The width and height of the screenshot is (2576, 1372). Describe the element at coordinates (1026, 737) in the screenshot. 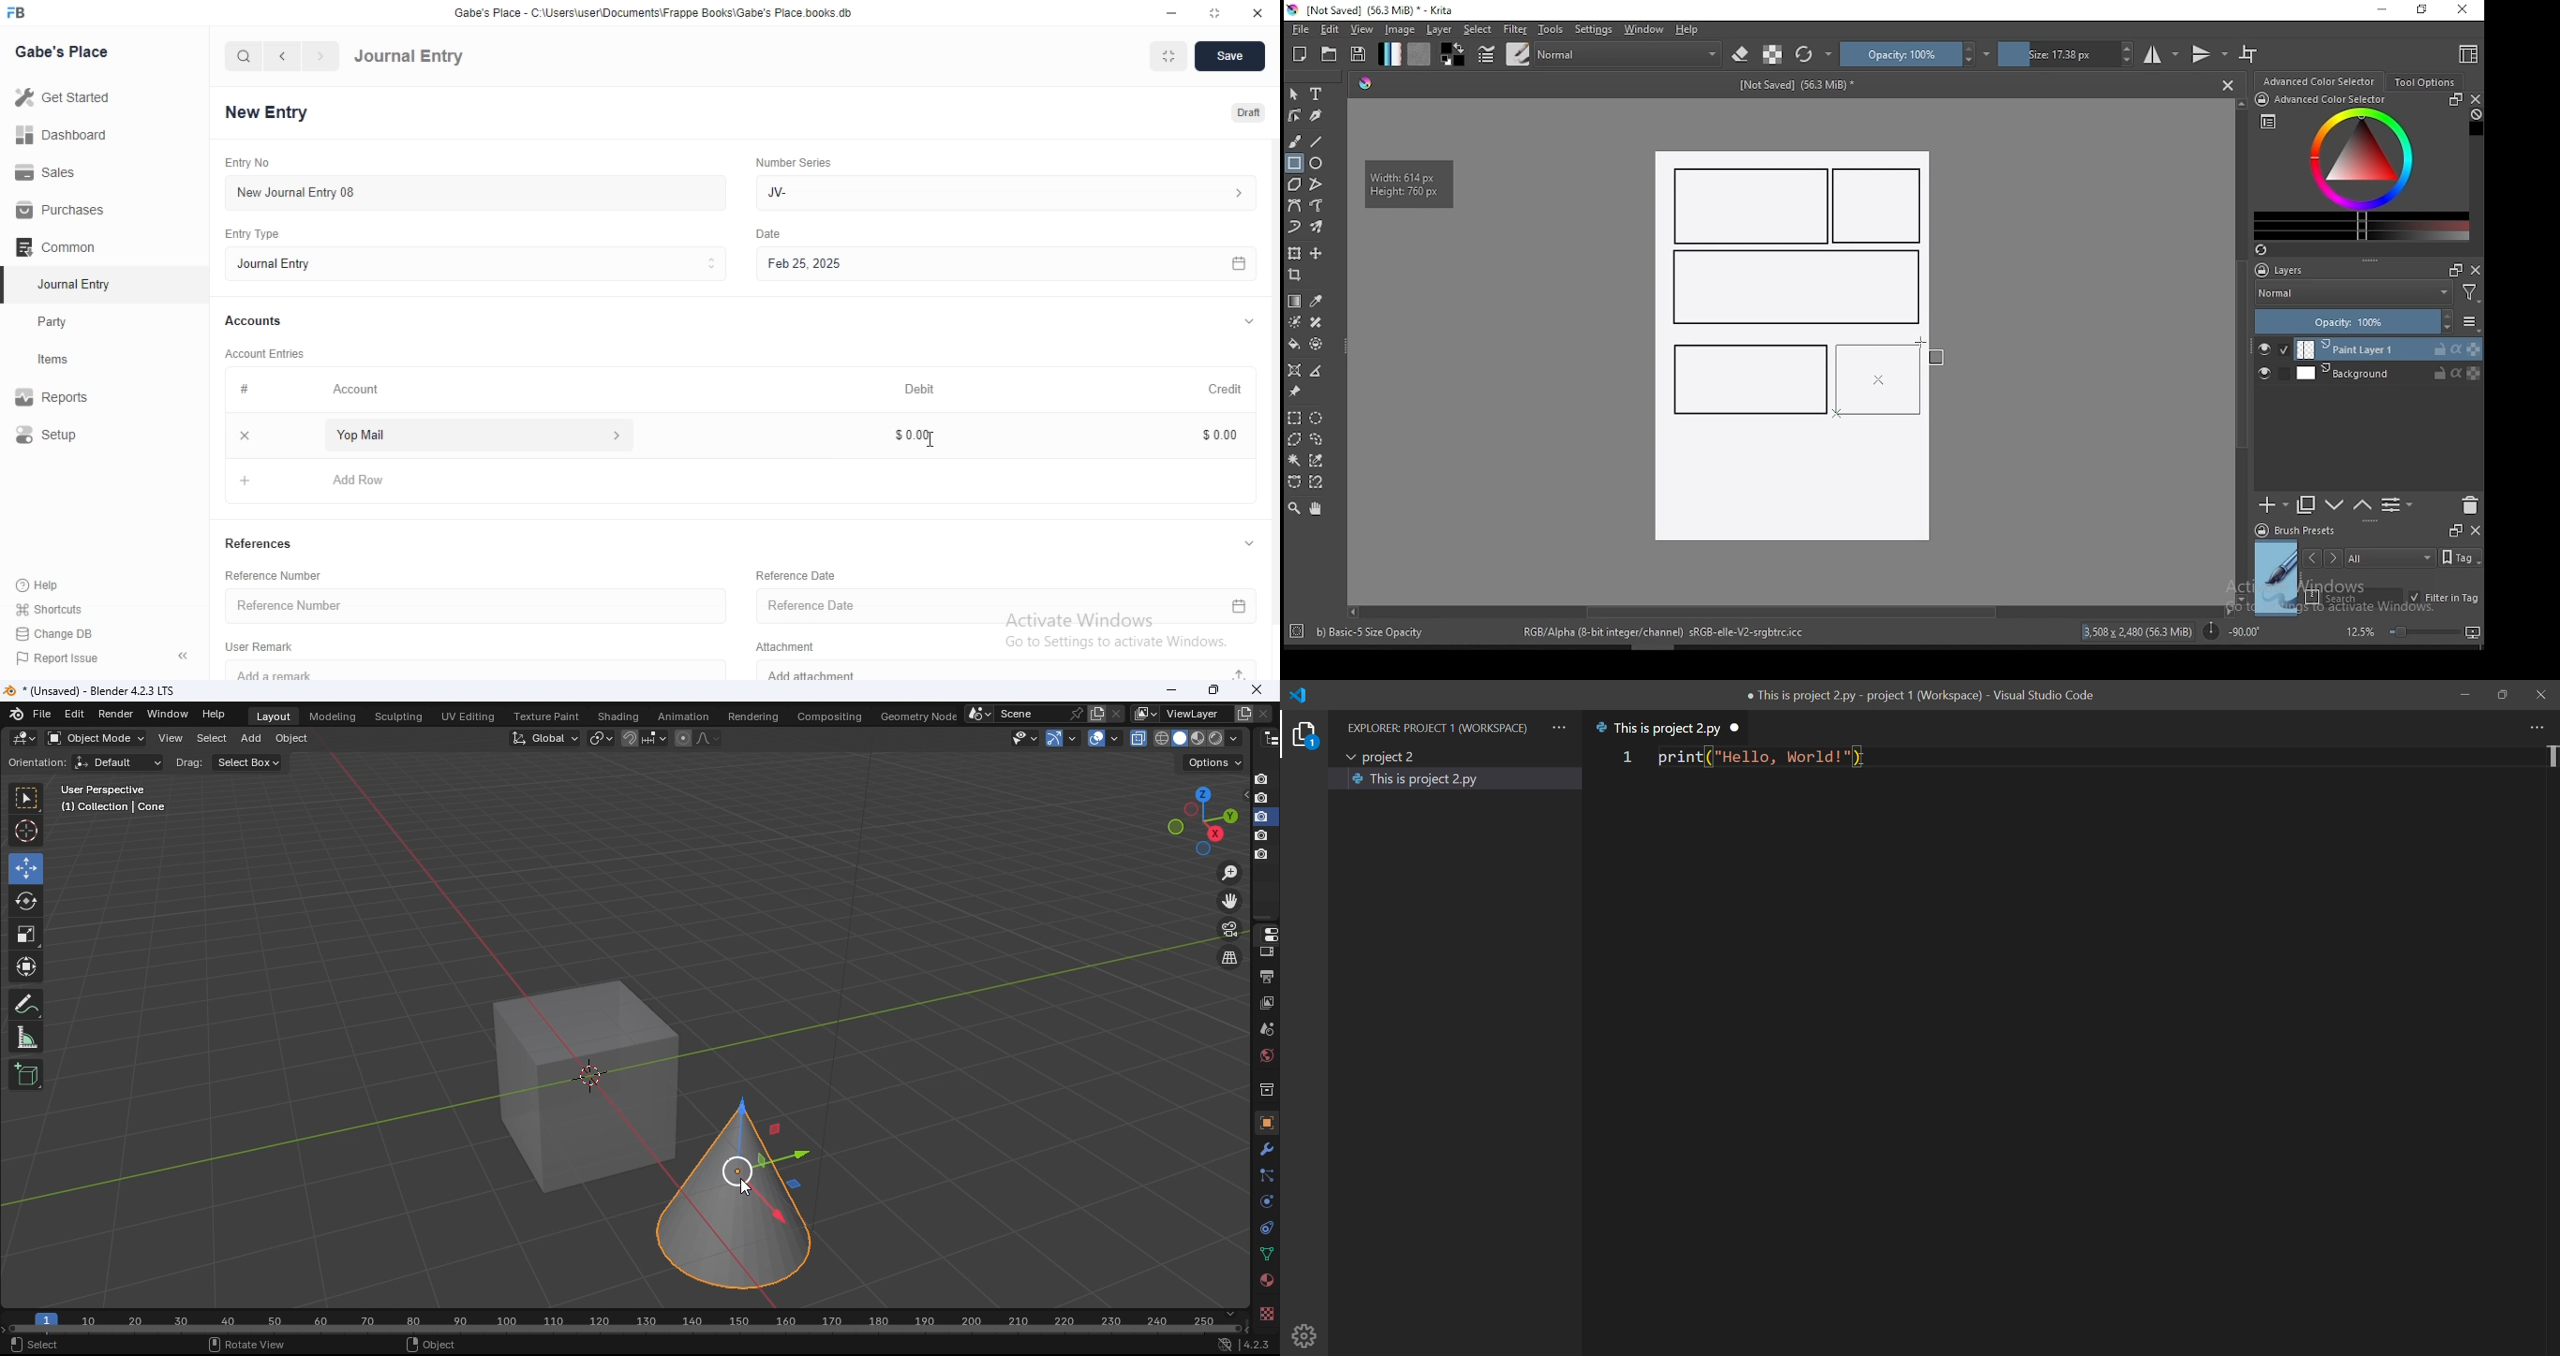

I see `Selectability and visibility` at that location.